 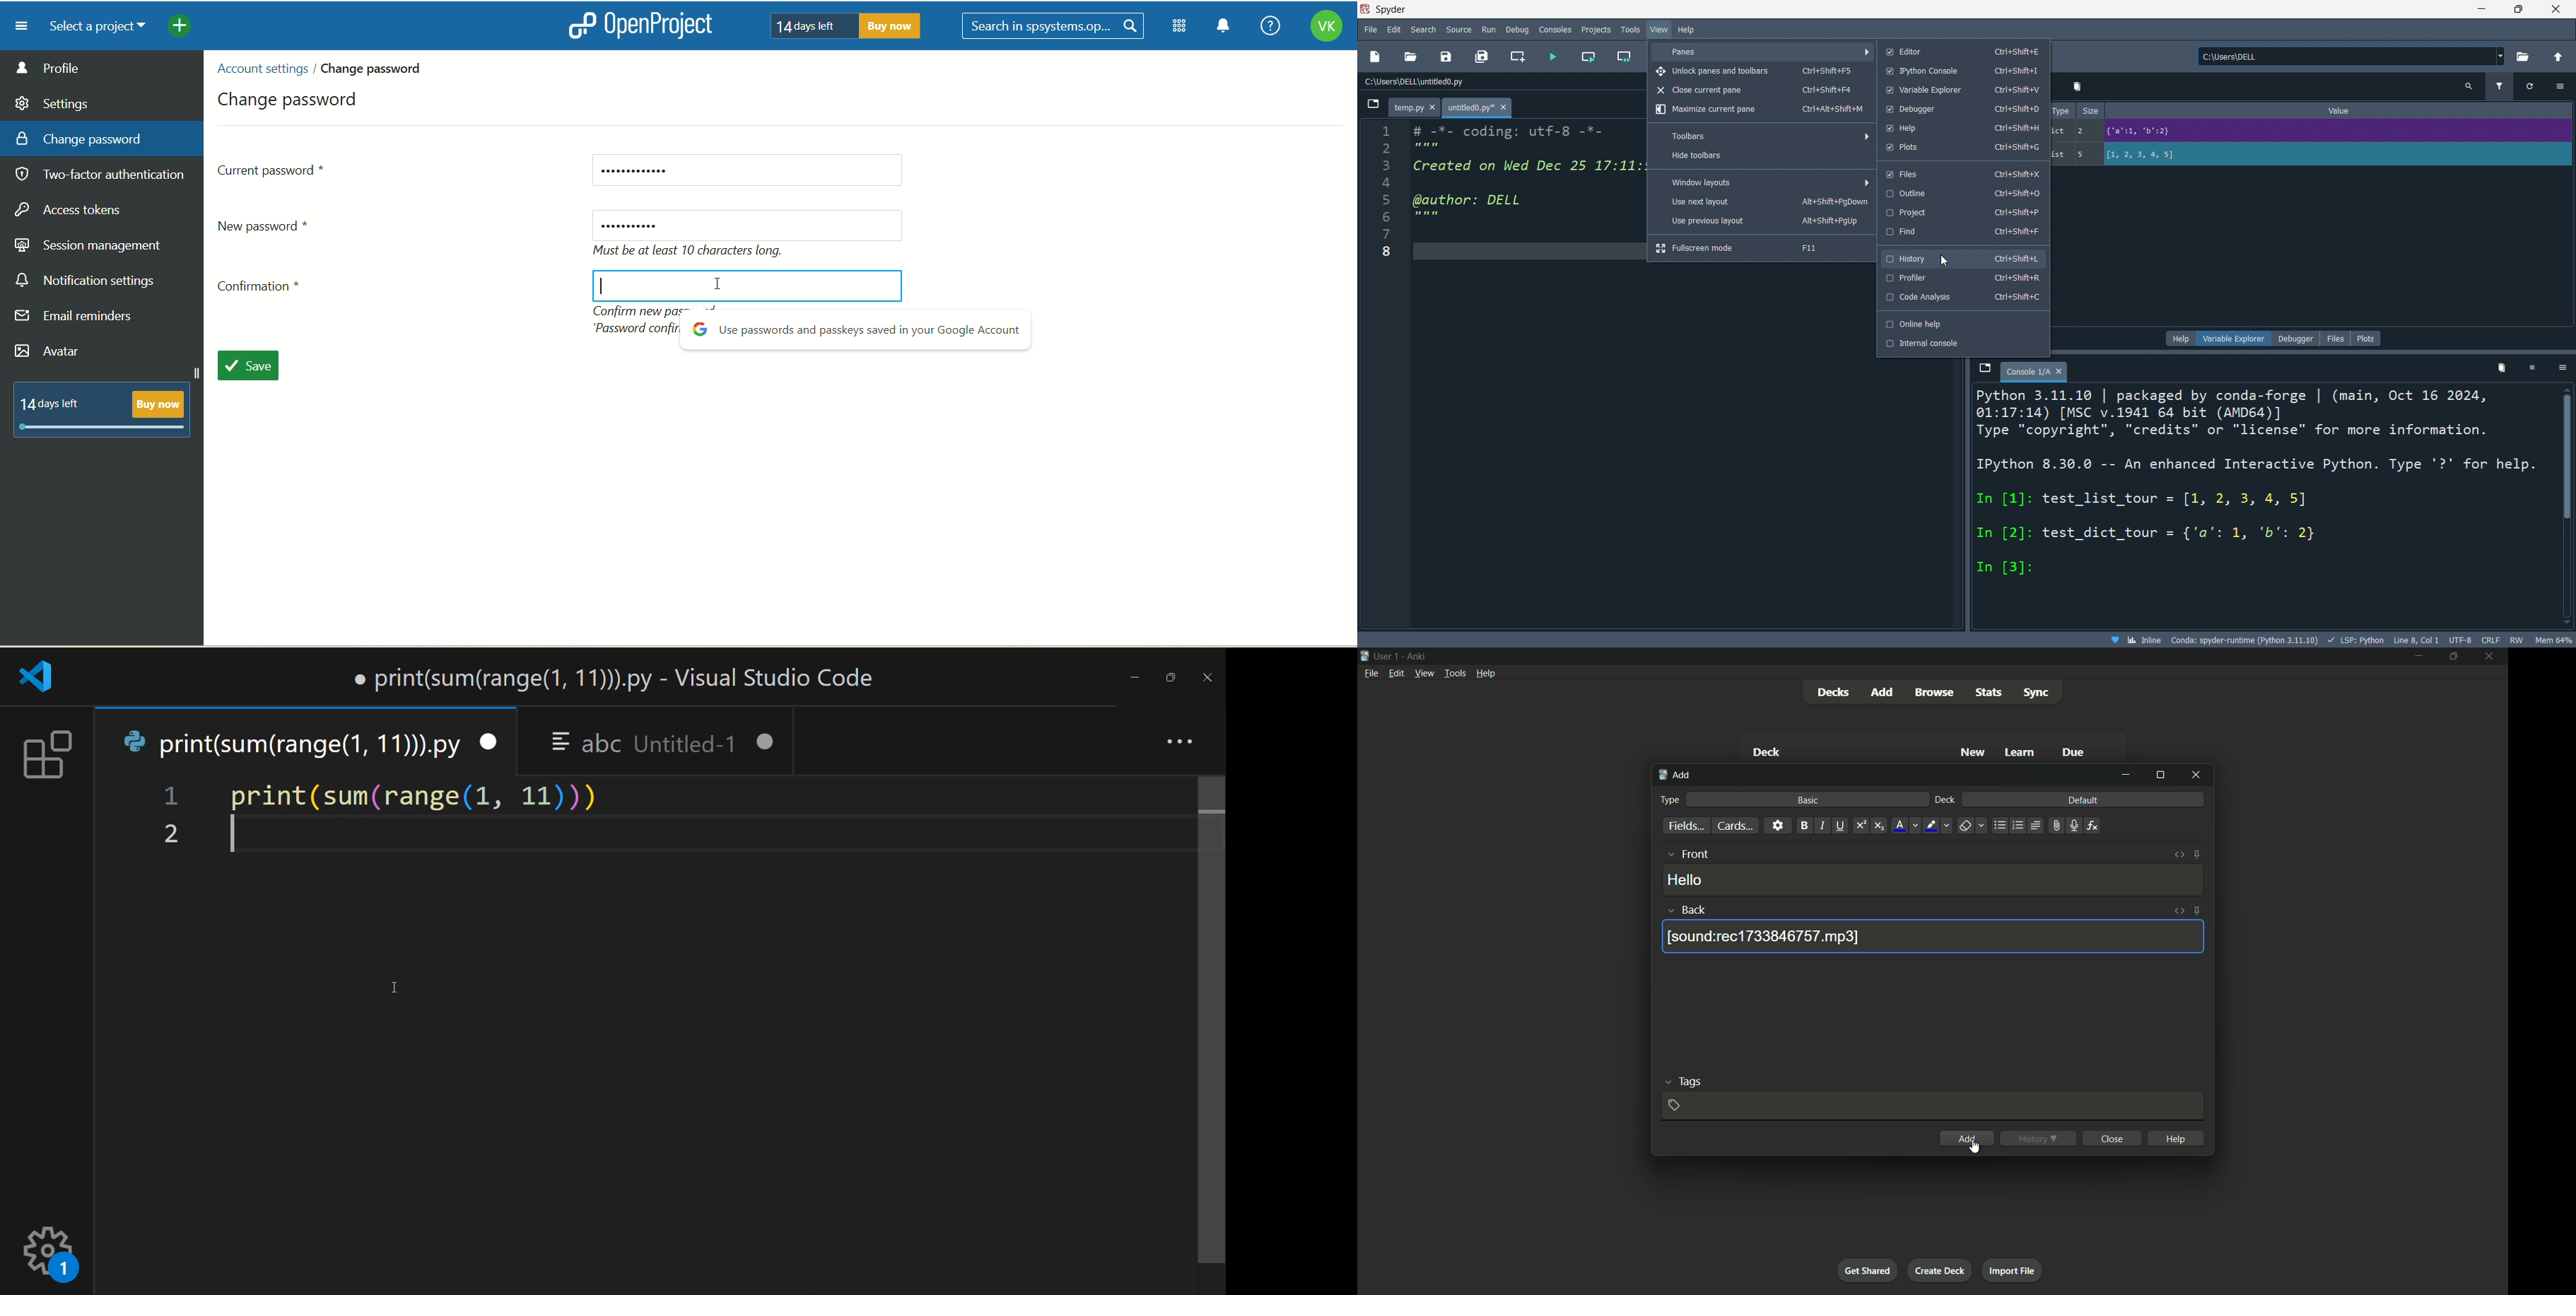 What do you see at coordinates (1759, 110) in the screenshot?
I see `maximize current pane` at bounding box center [1759, 110].